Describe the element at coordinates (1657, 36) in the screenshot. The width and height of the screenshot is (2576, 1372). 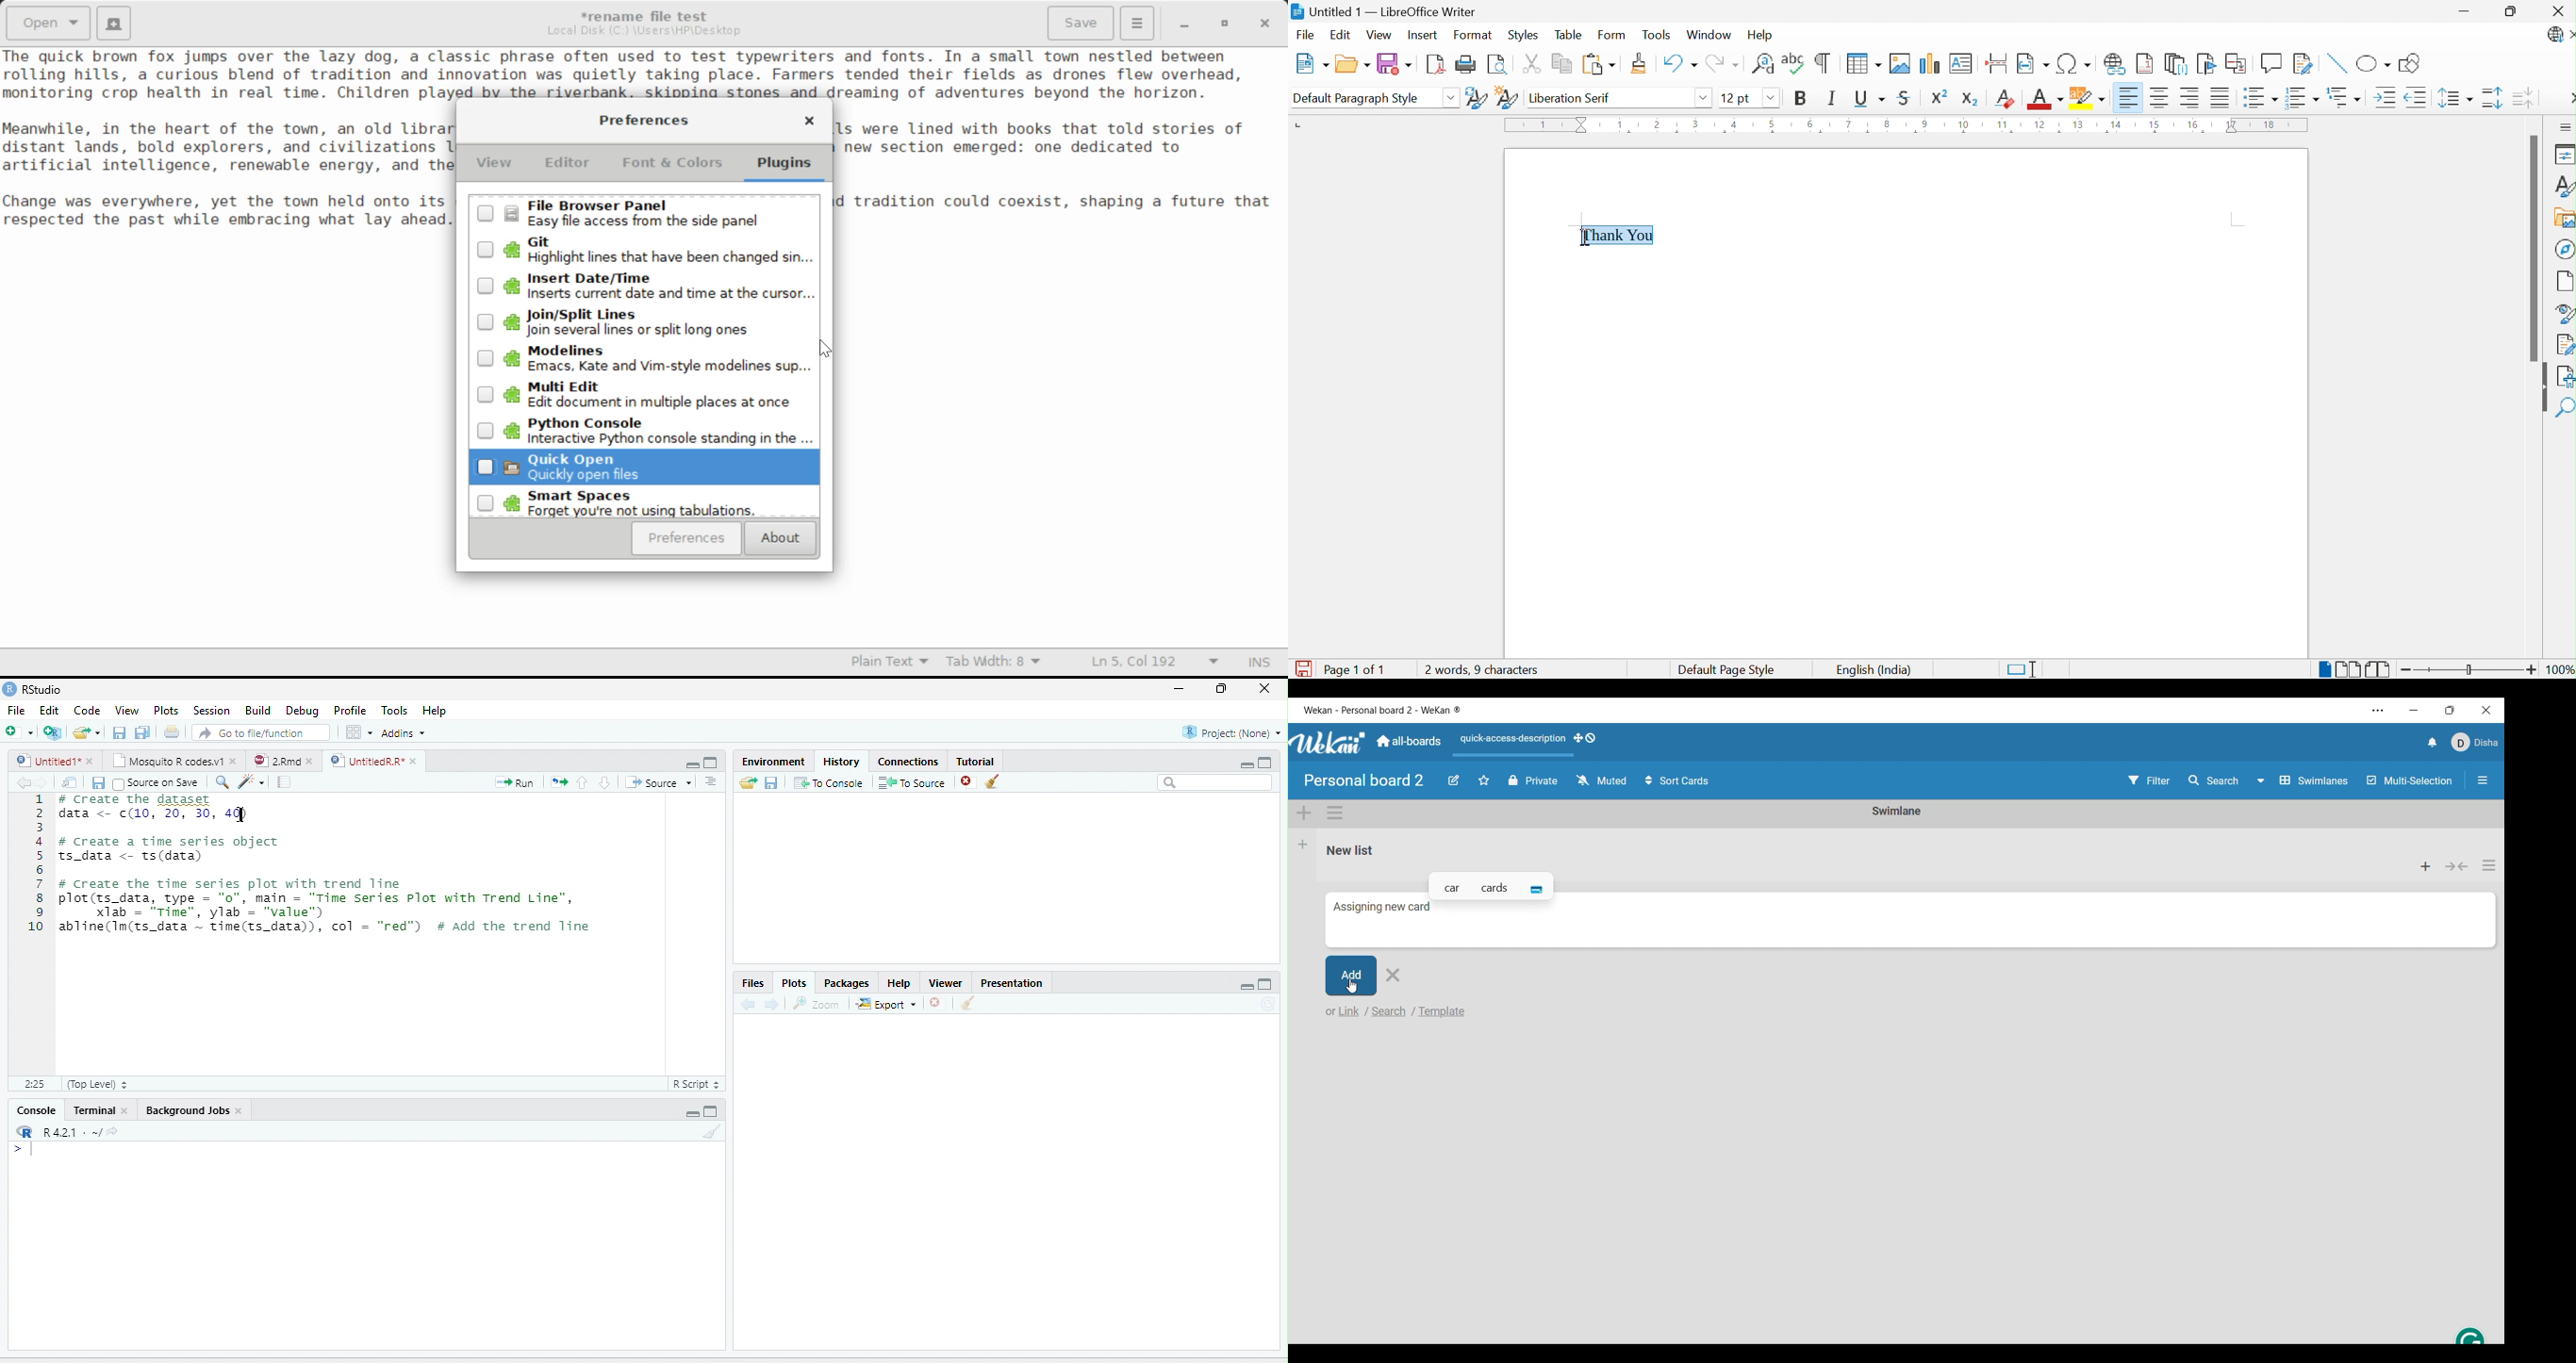
I see `Tools` at that location.